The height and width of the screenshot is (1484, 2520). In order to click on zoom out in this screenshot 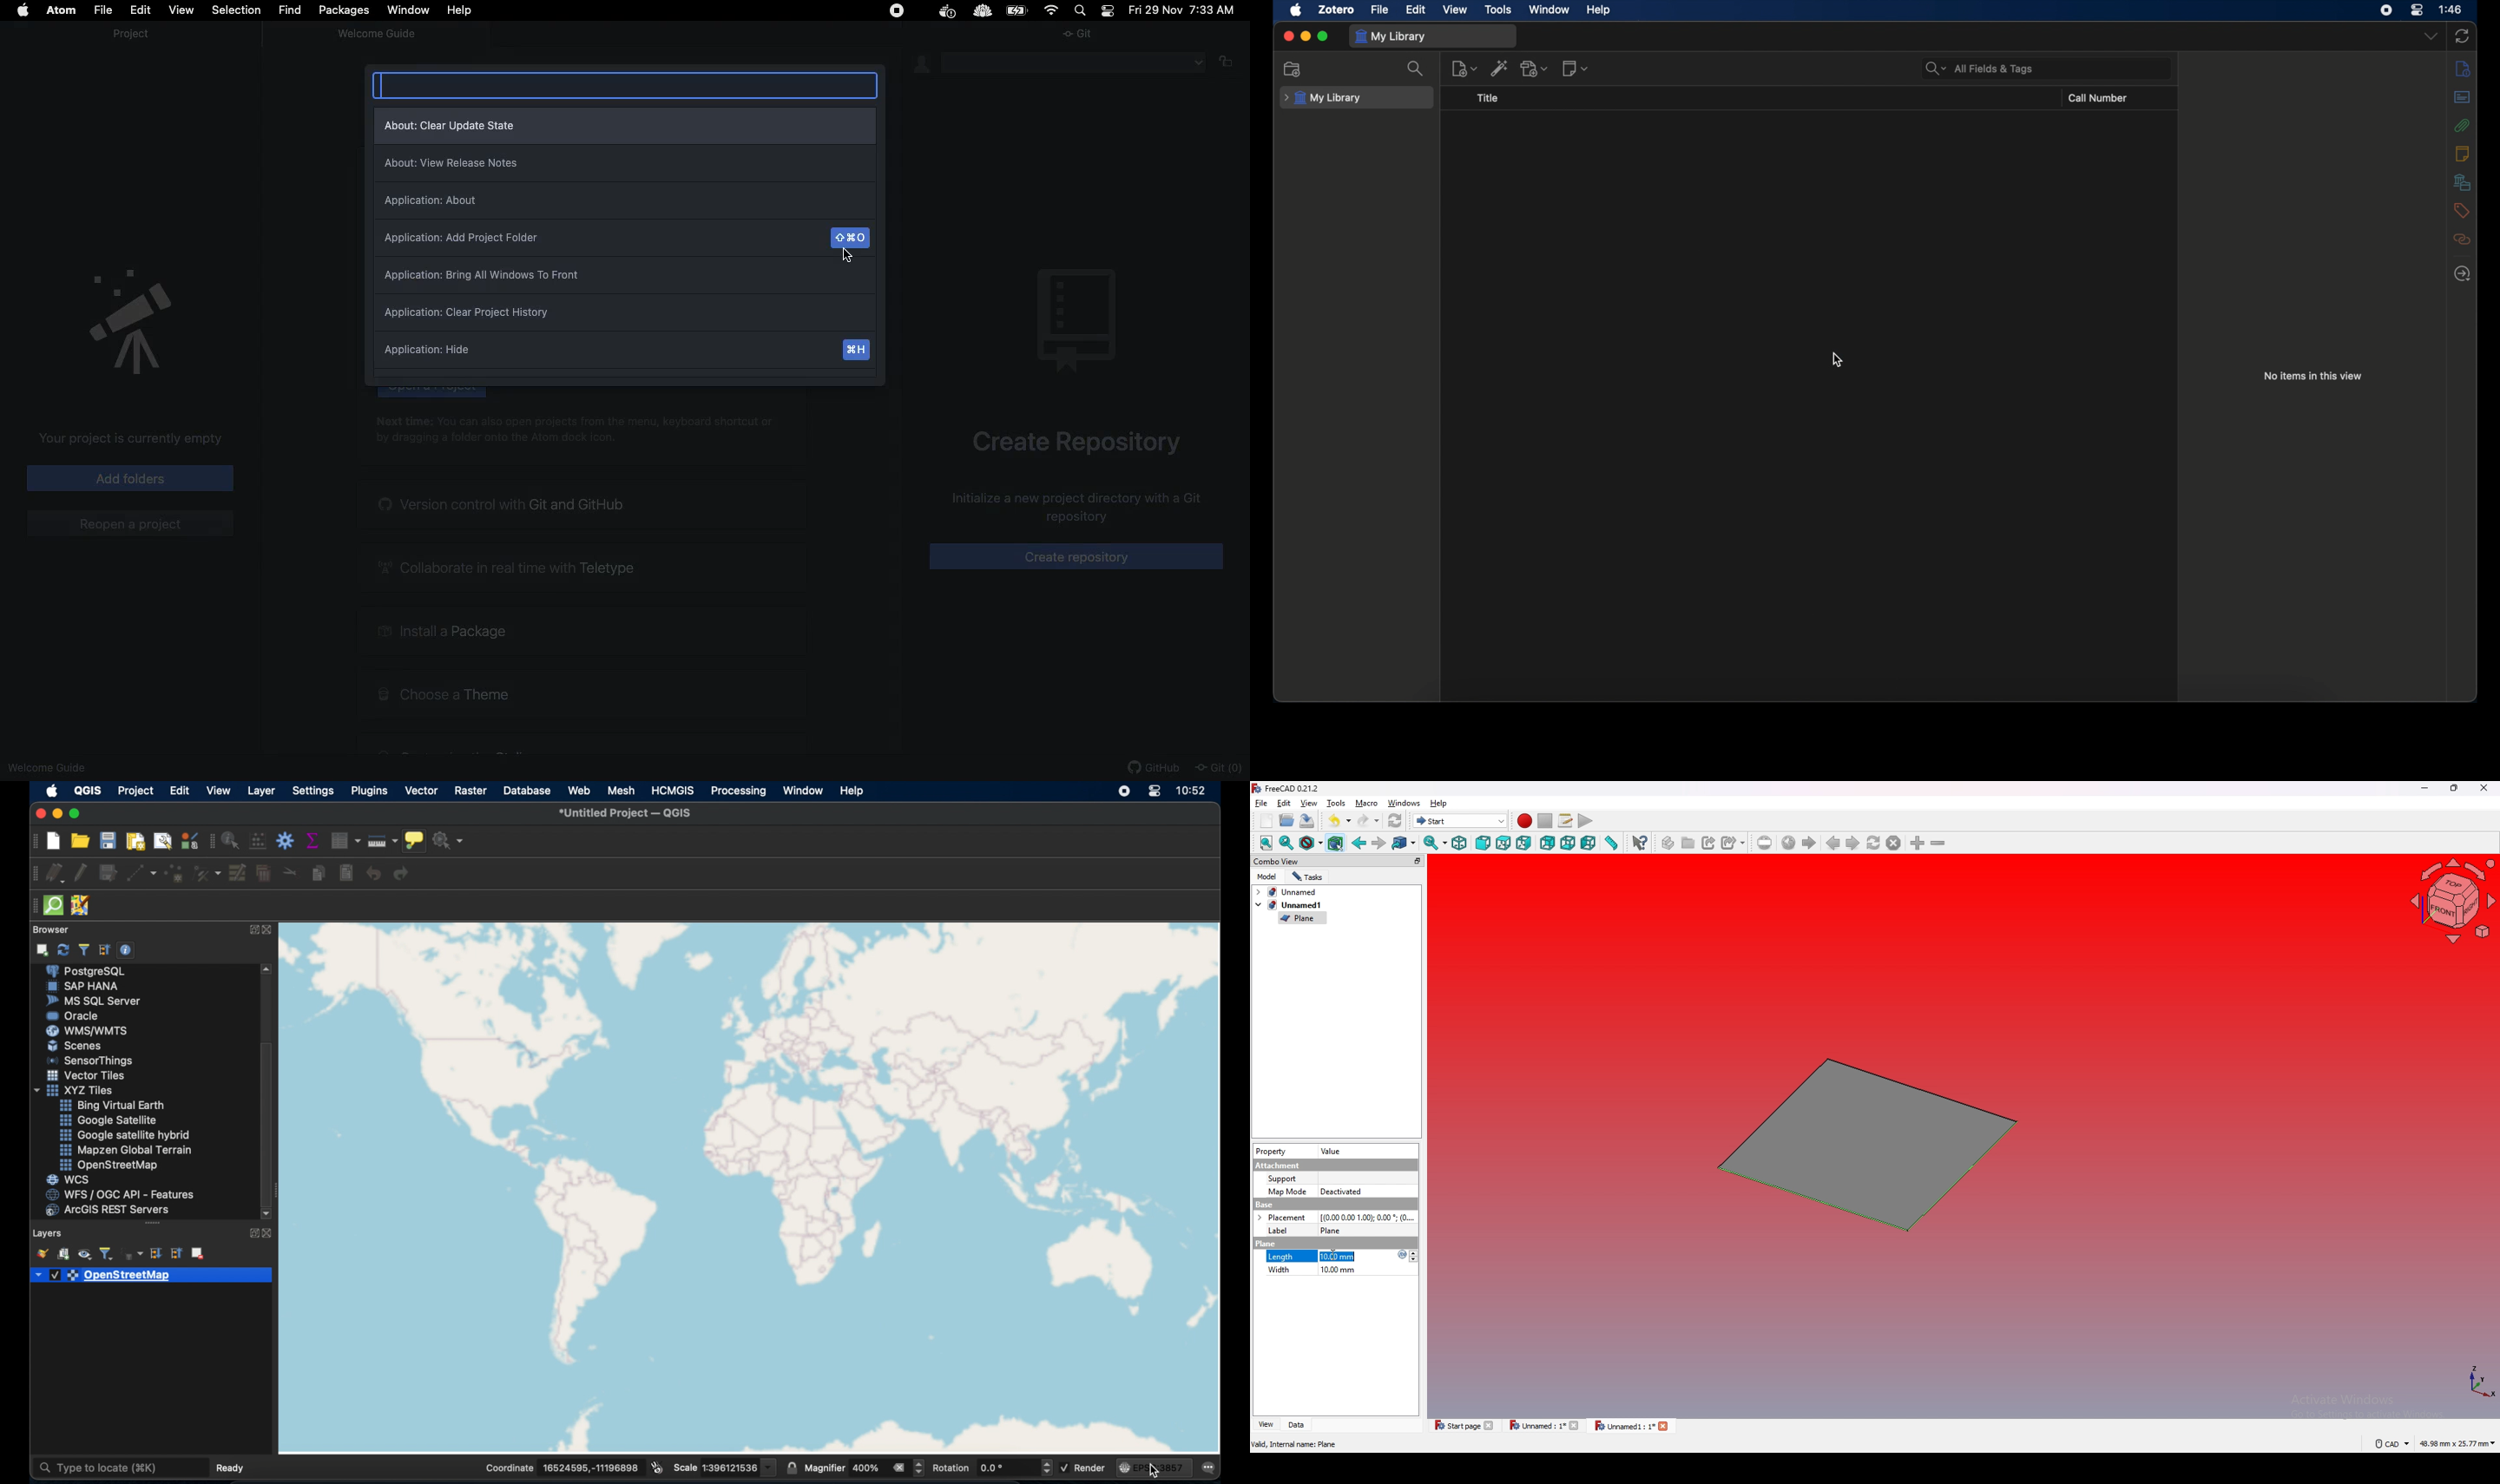, I will do `click(1938, 842)`.